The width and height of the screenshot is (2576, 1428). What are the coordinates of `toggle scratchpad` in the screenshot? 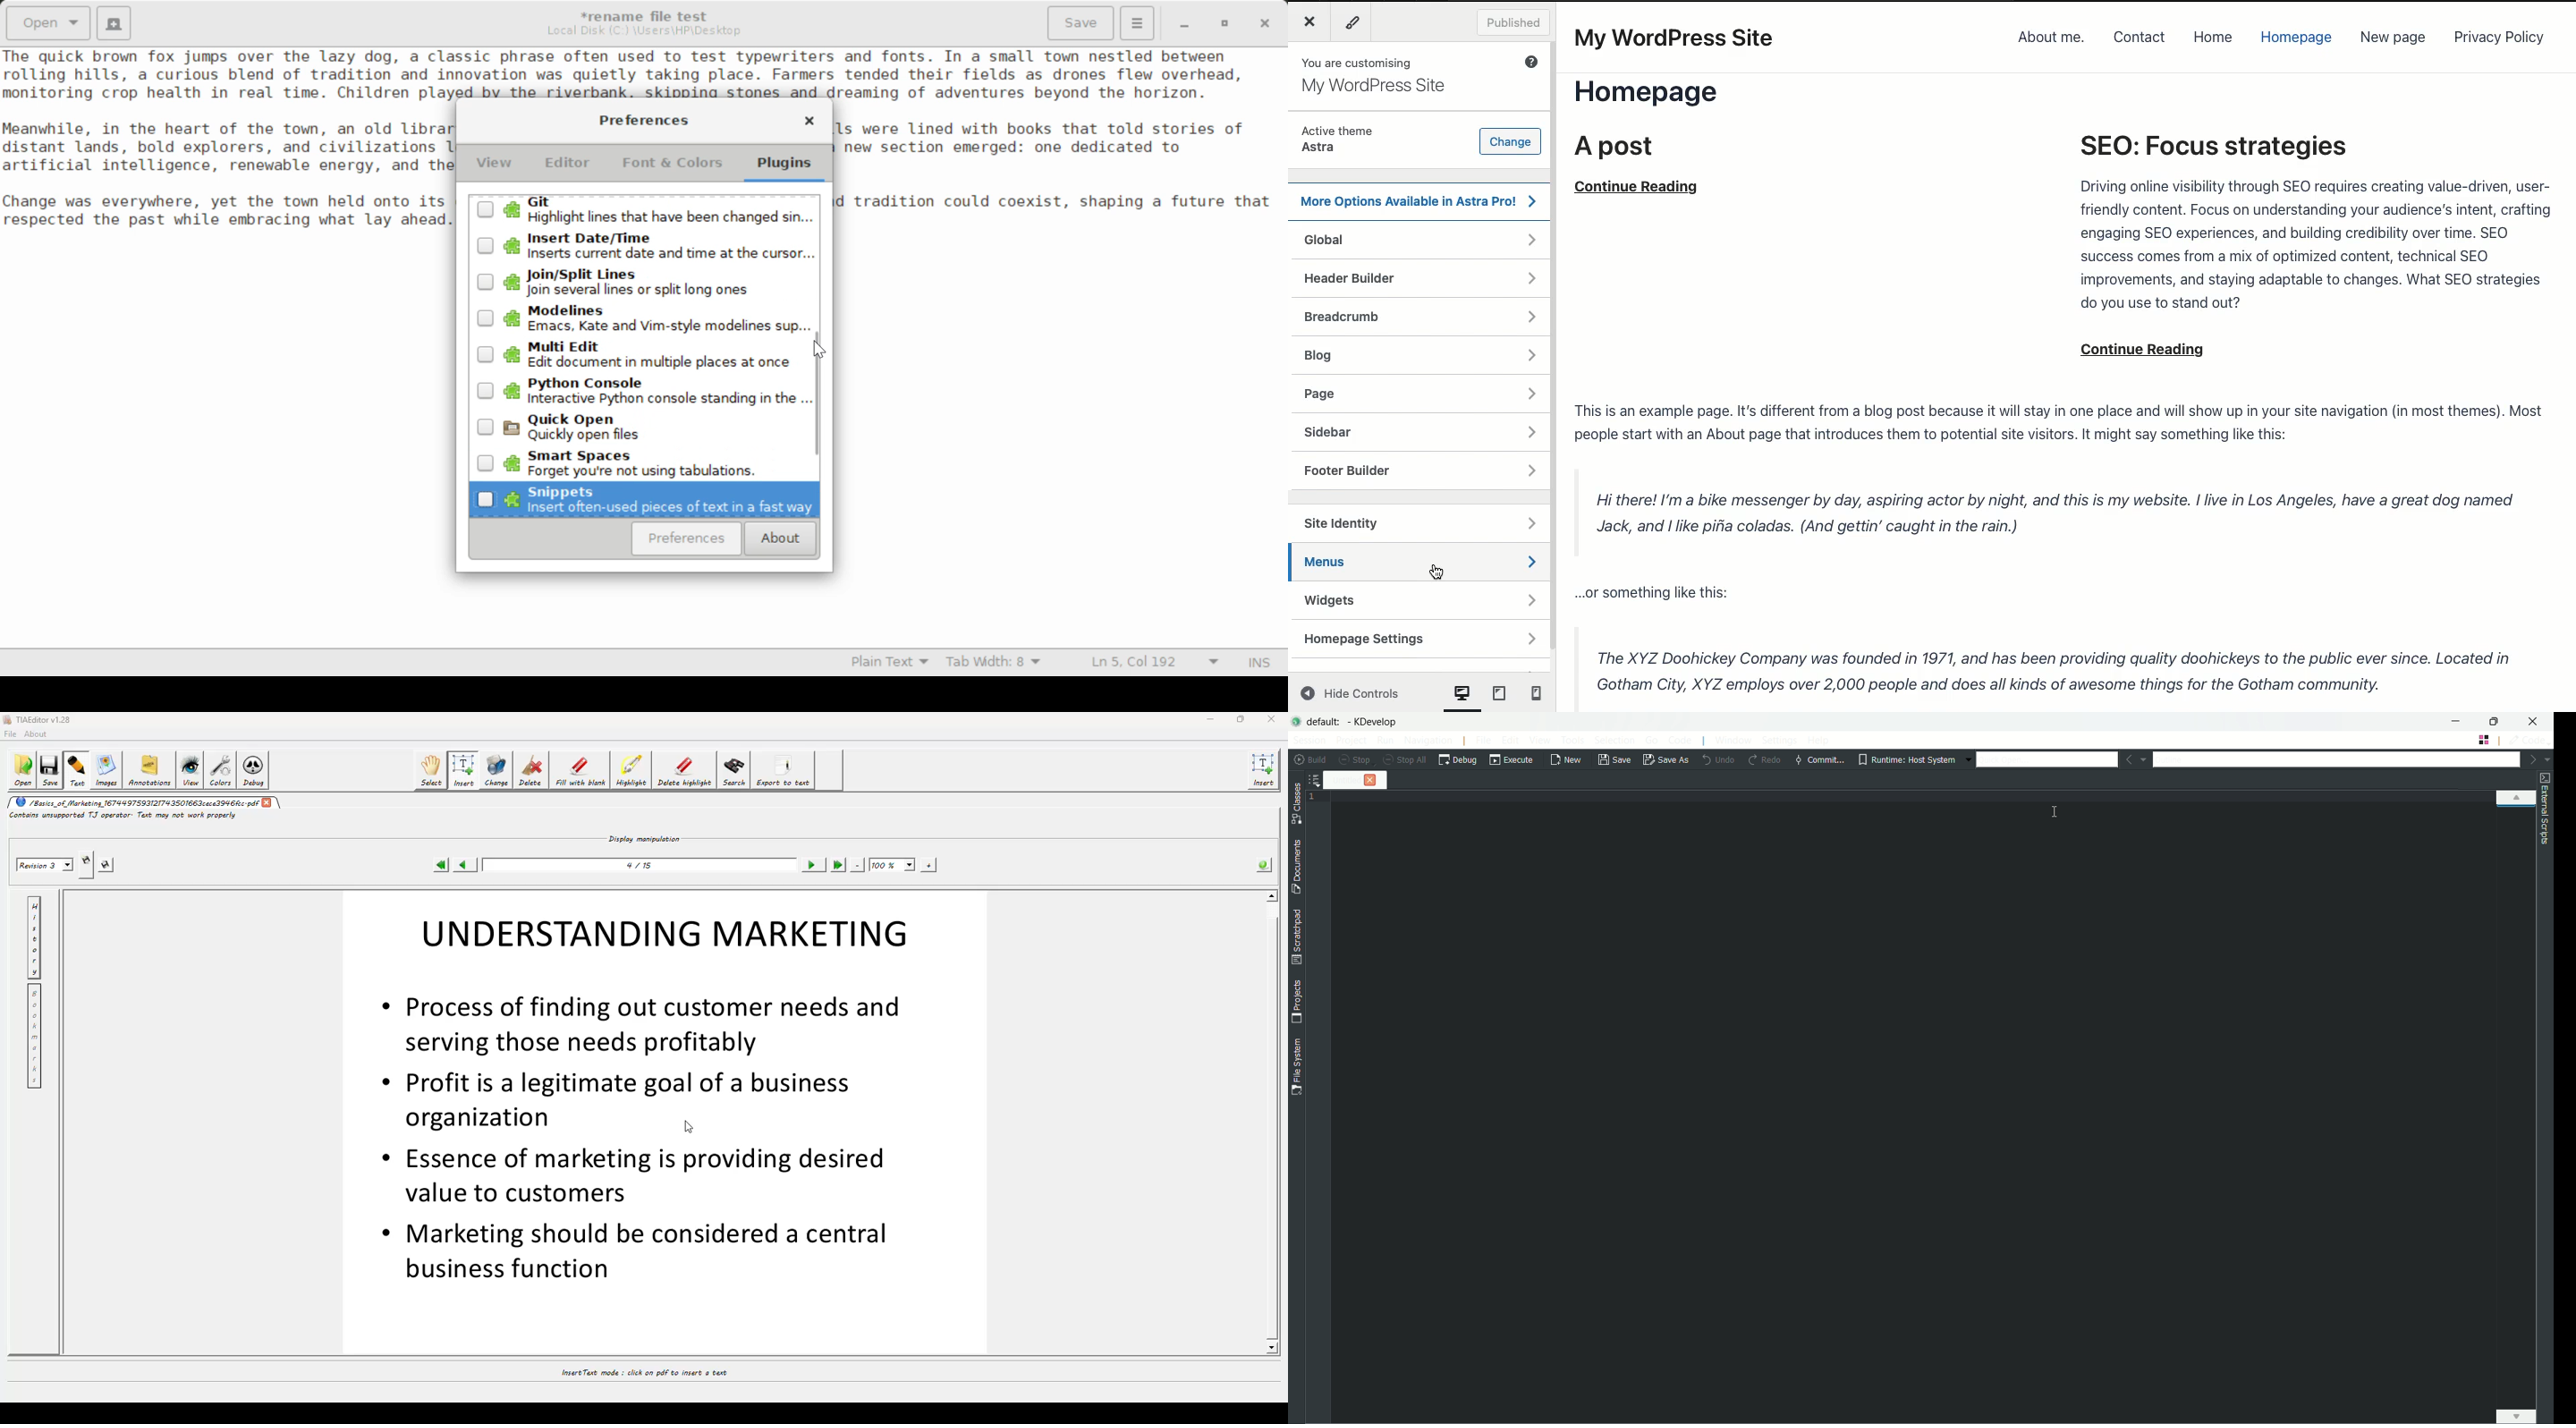 It's located at (1297, 938).